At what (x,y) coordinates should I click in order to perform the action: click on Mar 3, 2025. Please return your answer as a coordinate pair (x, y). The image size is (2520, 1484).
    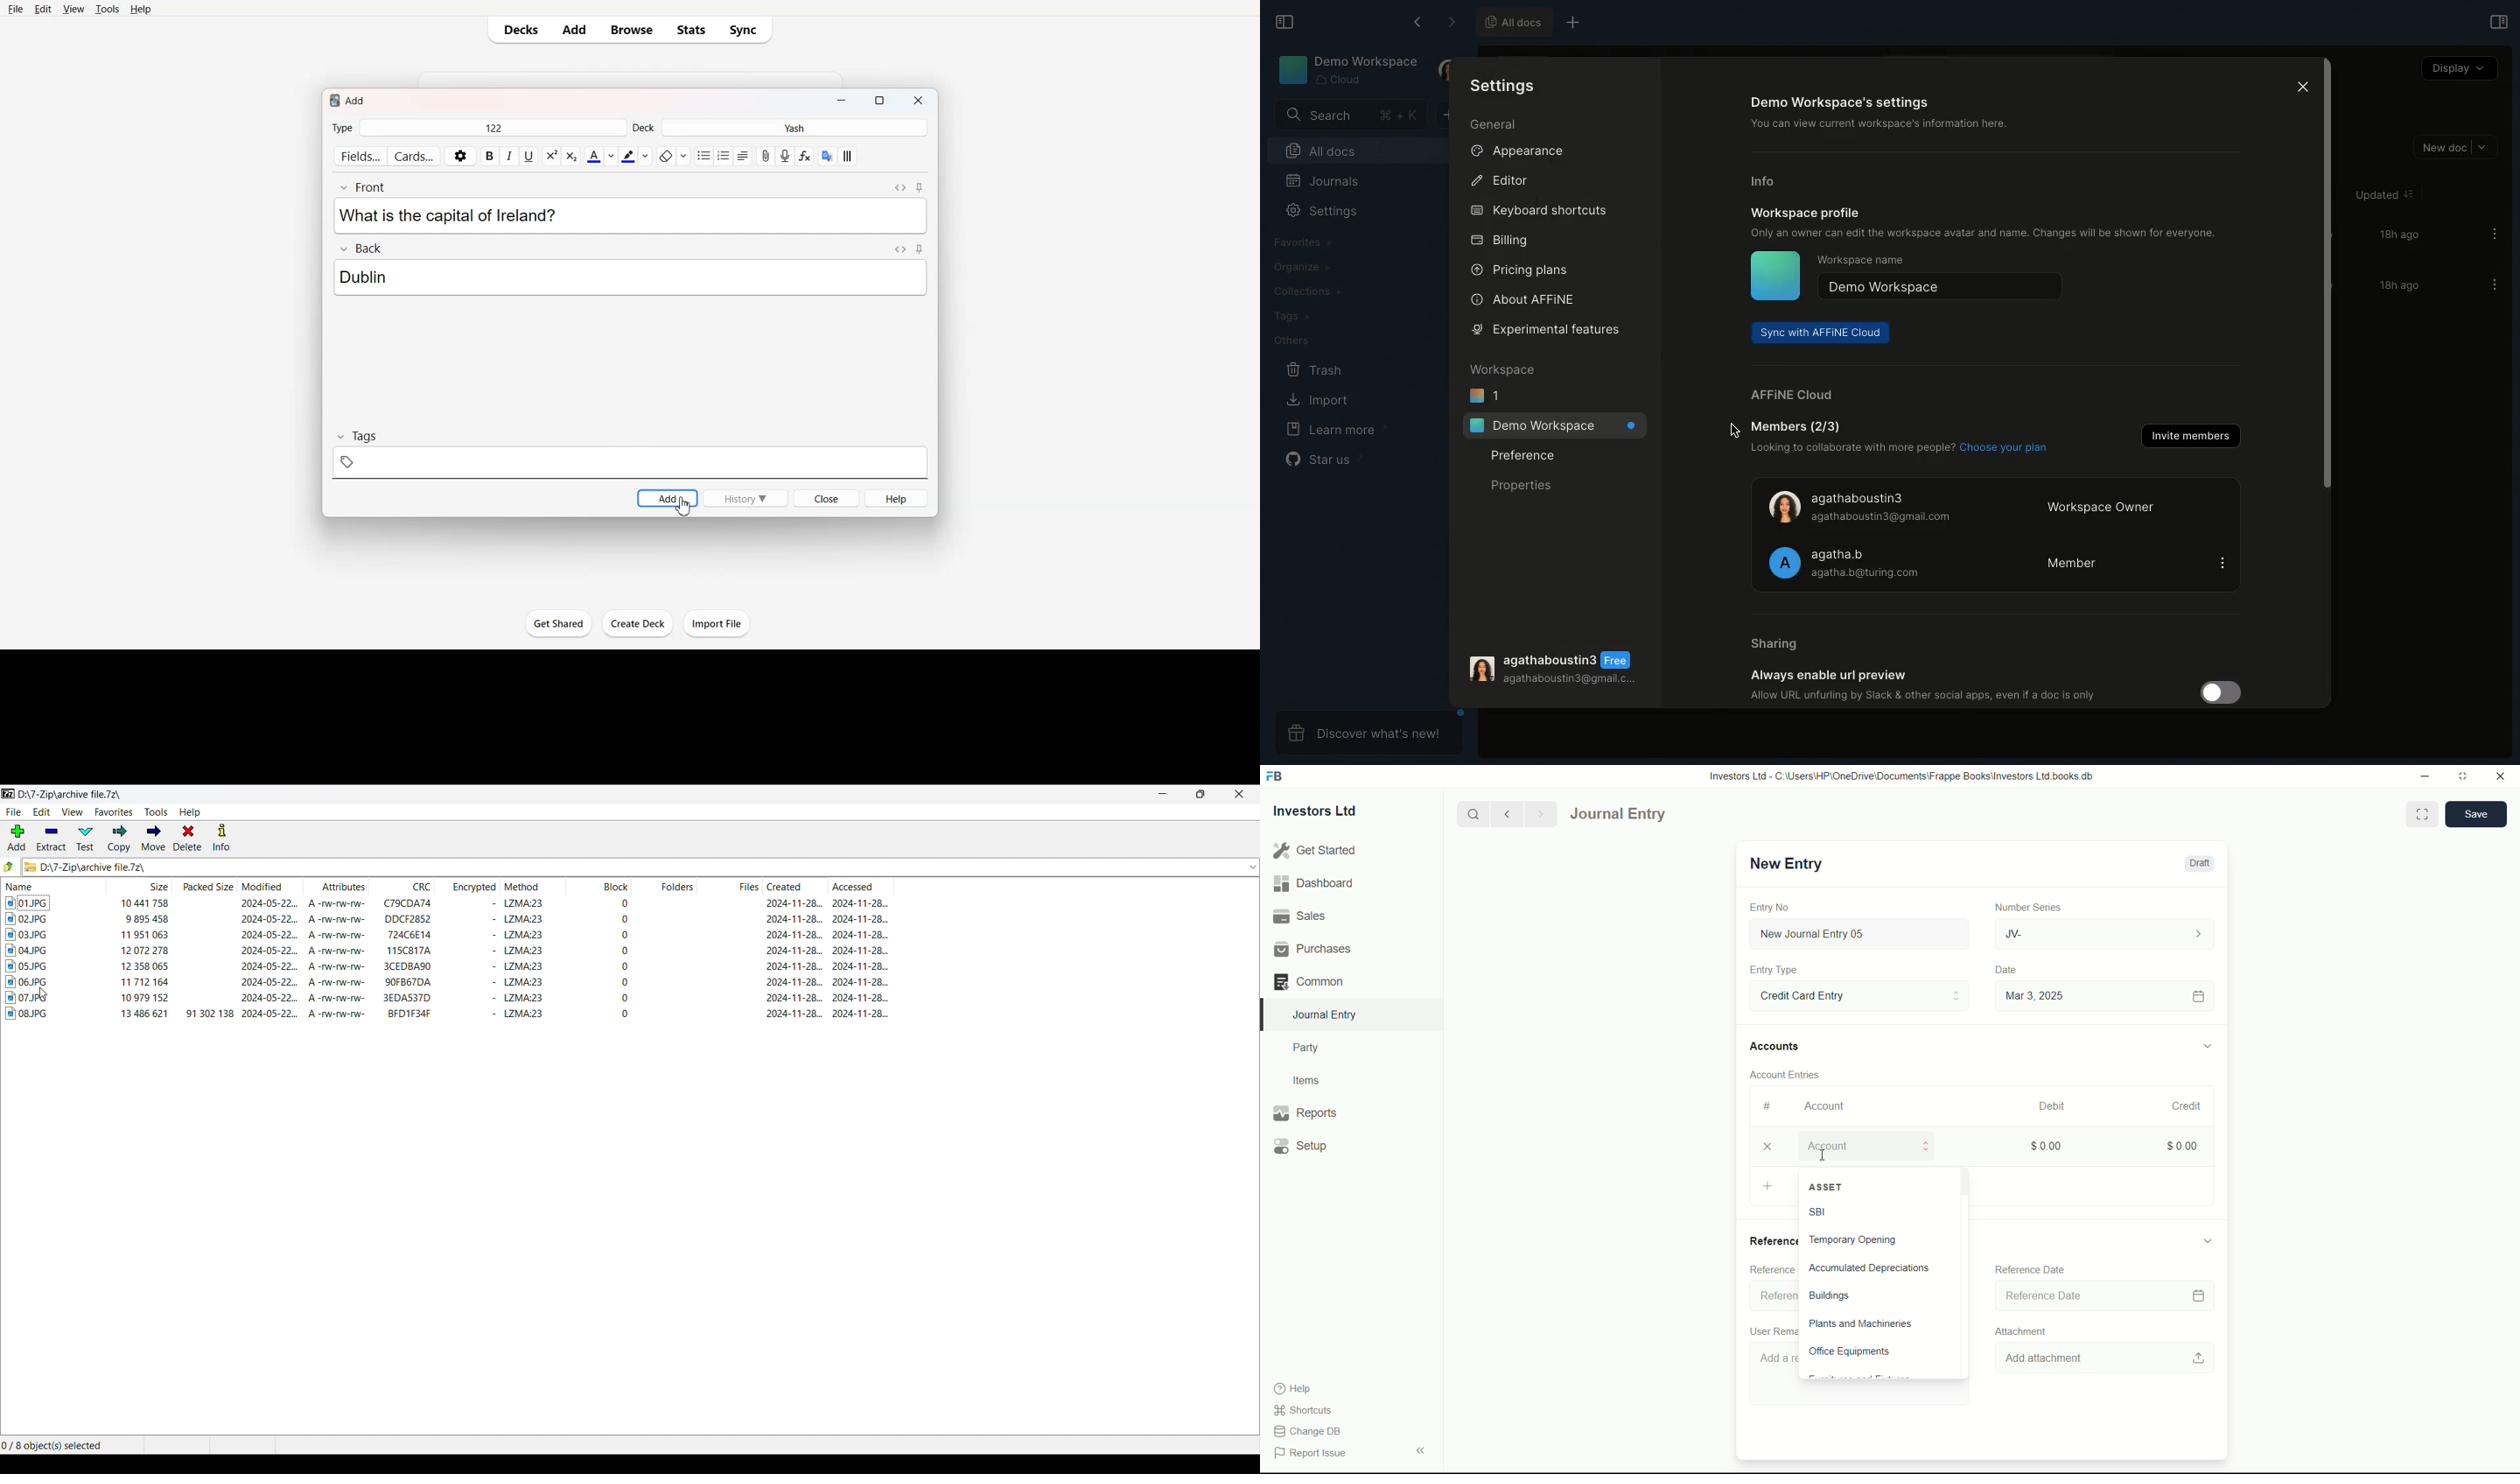
    Looking at the image, I should click on (2103, 995).